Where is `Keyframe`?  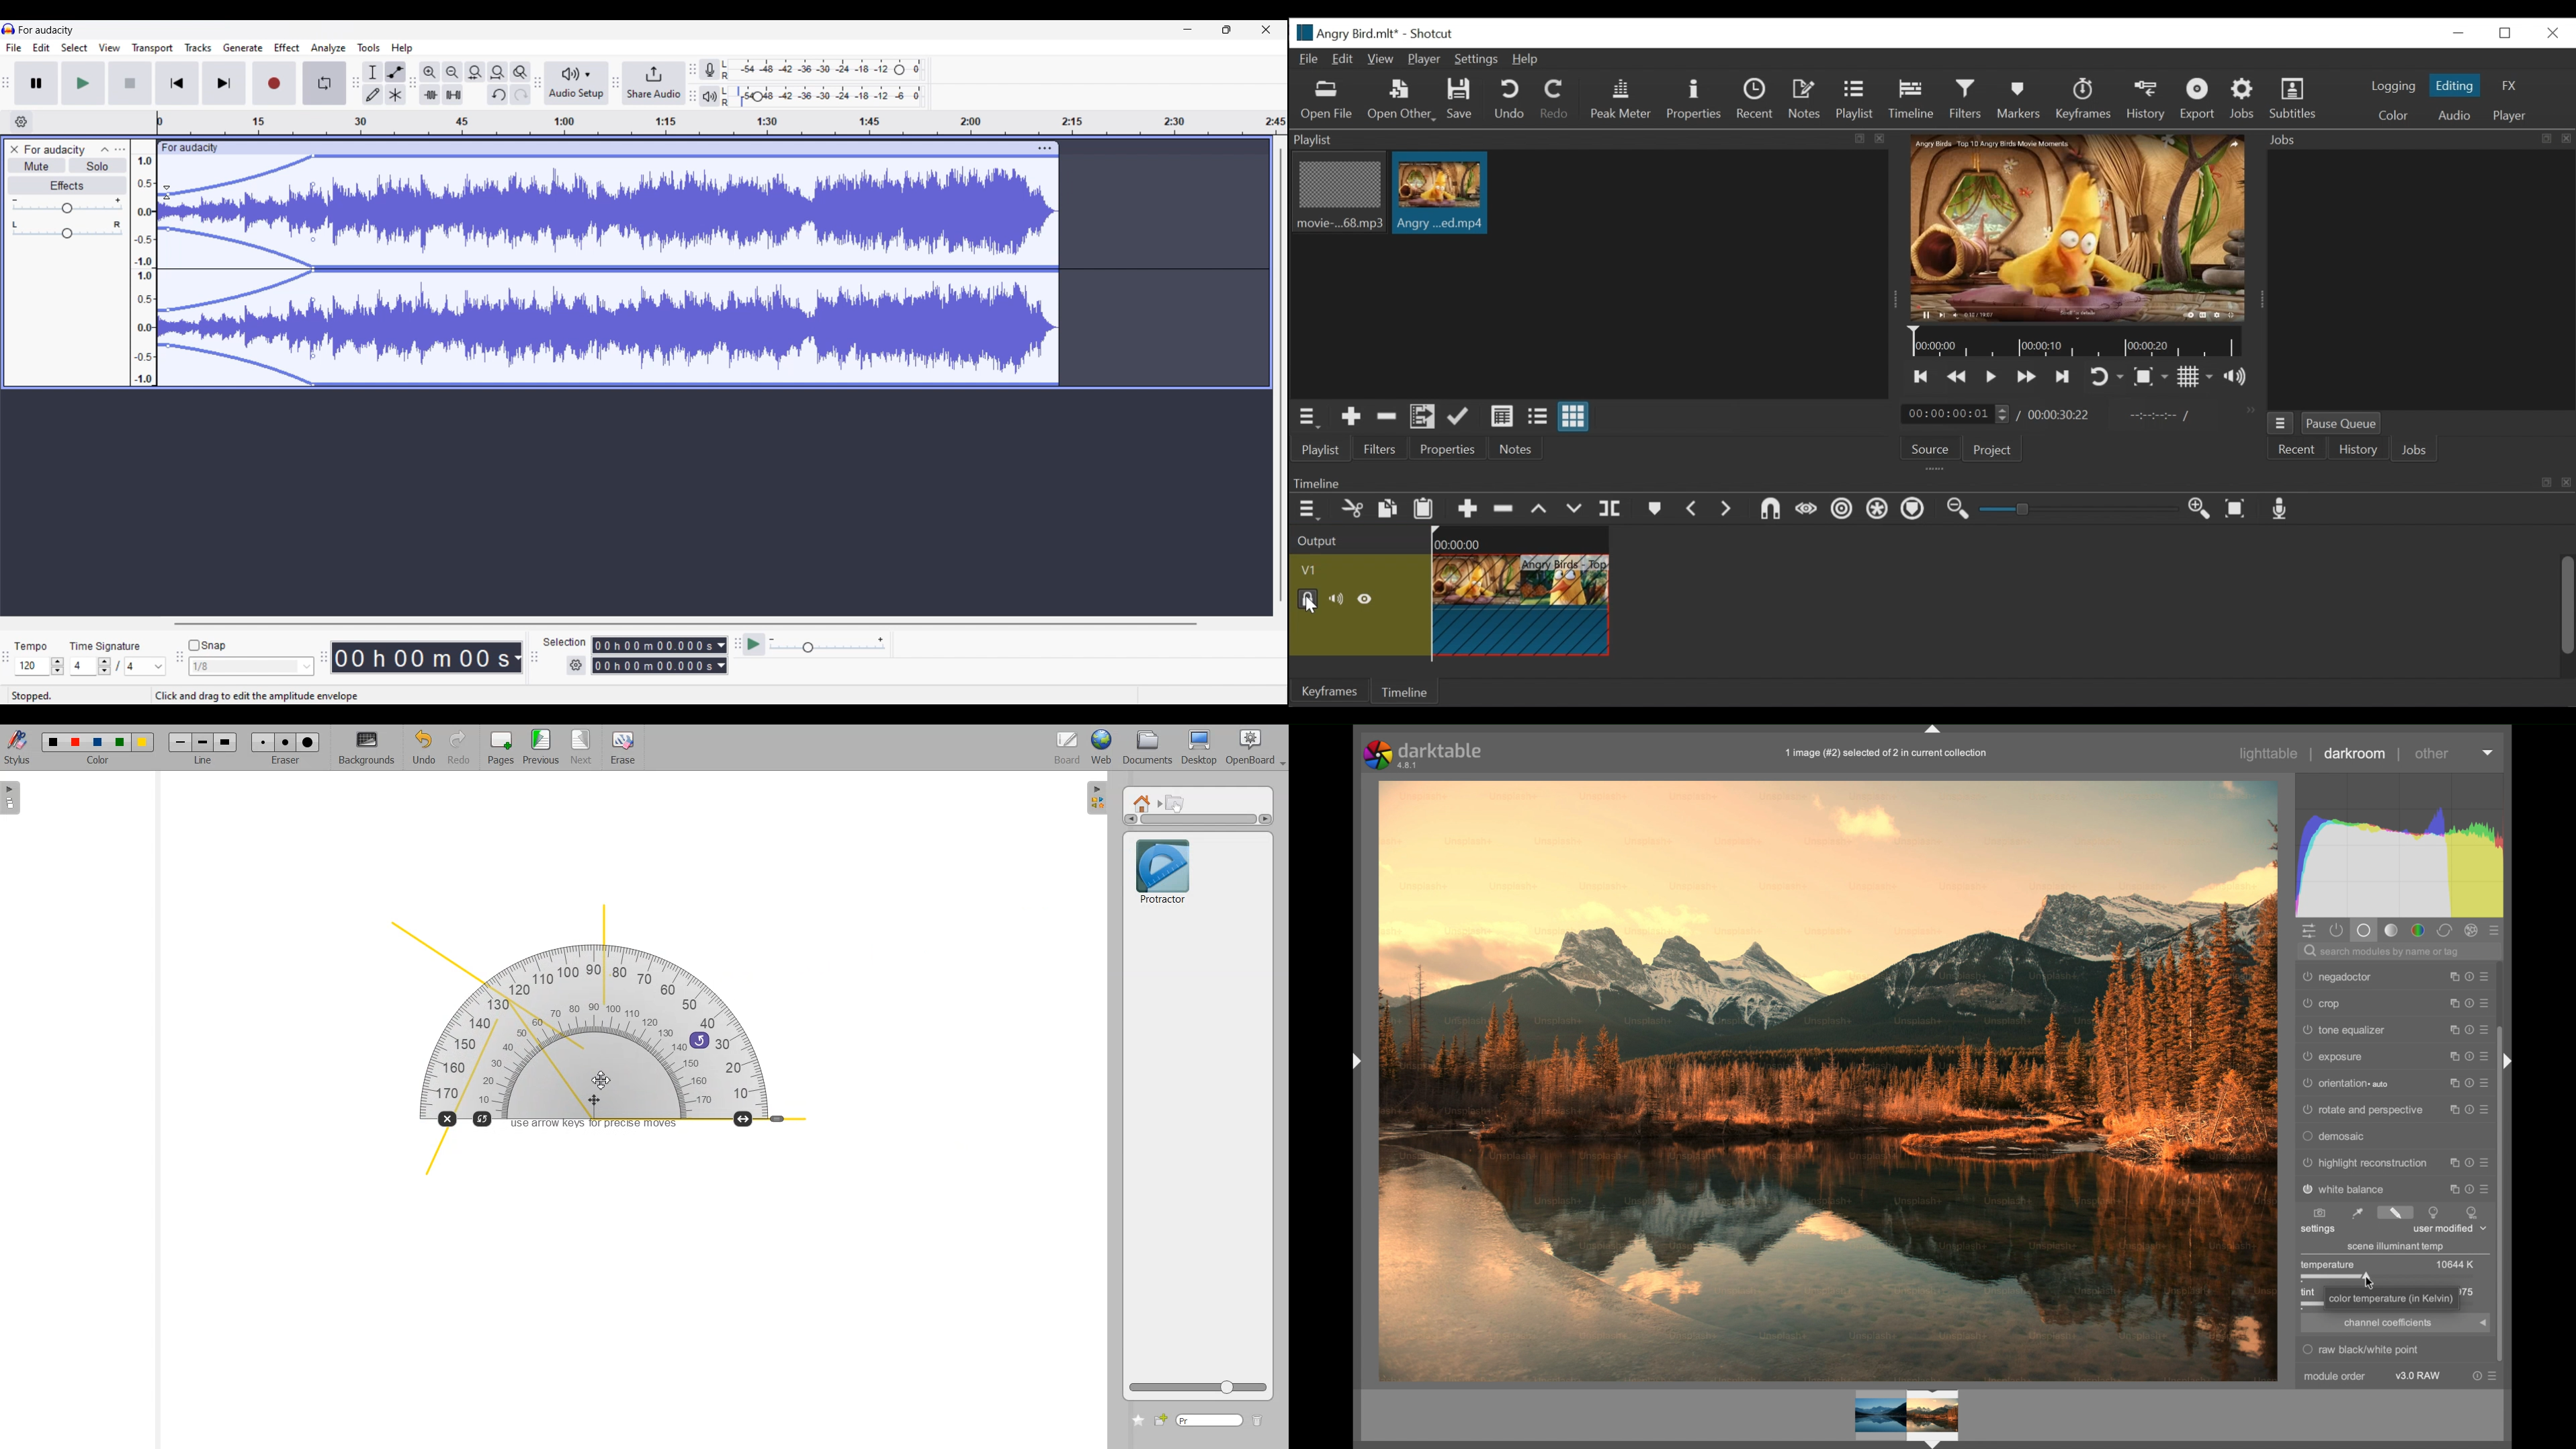
Keyframe is located at coordinates (1326, 690).